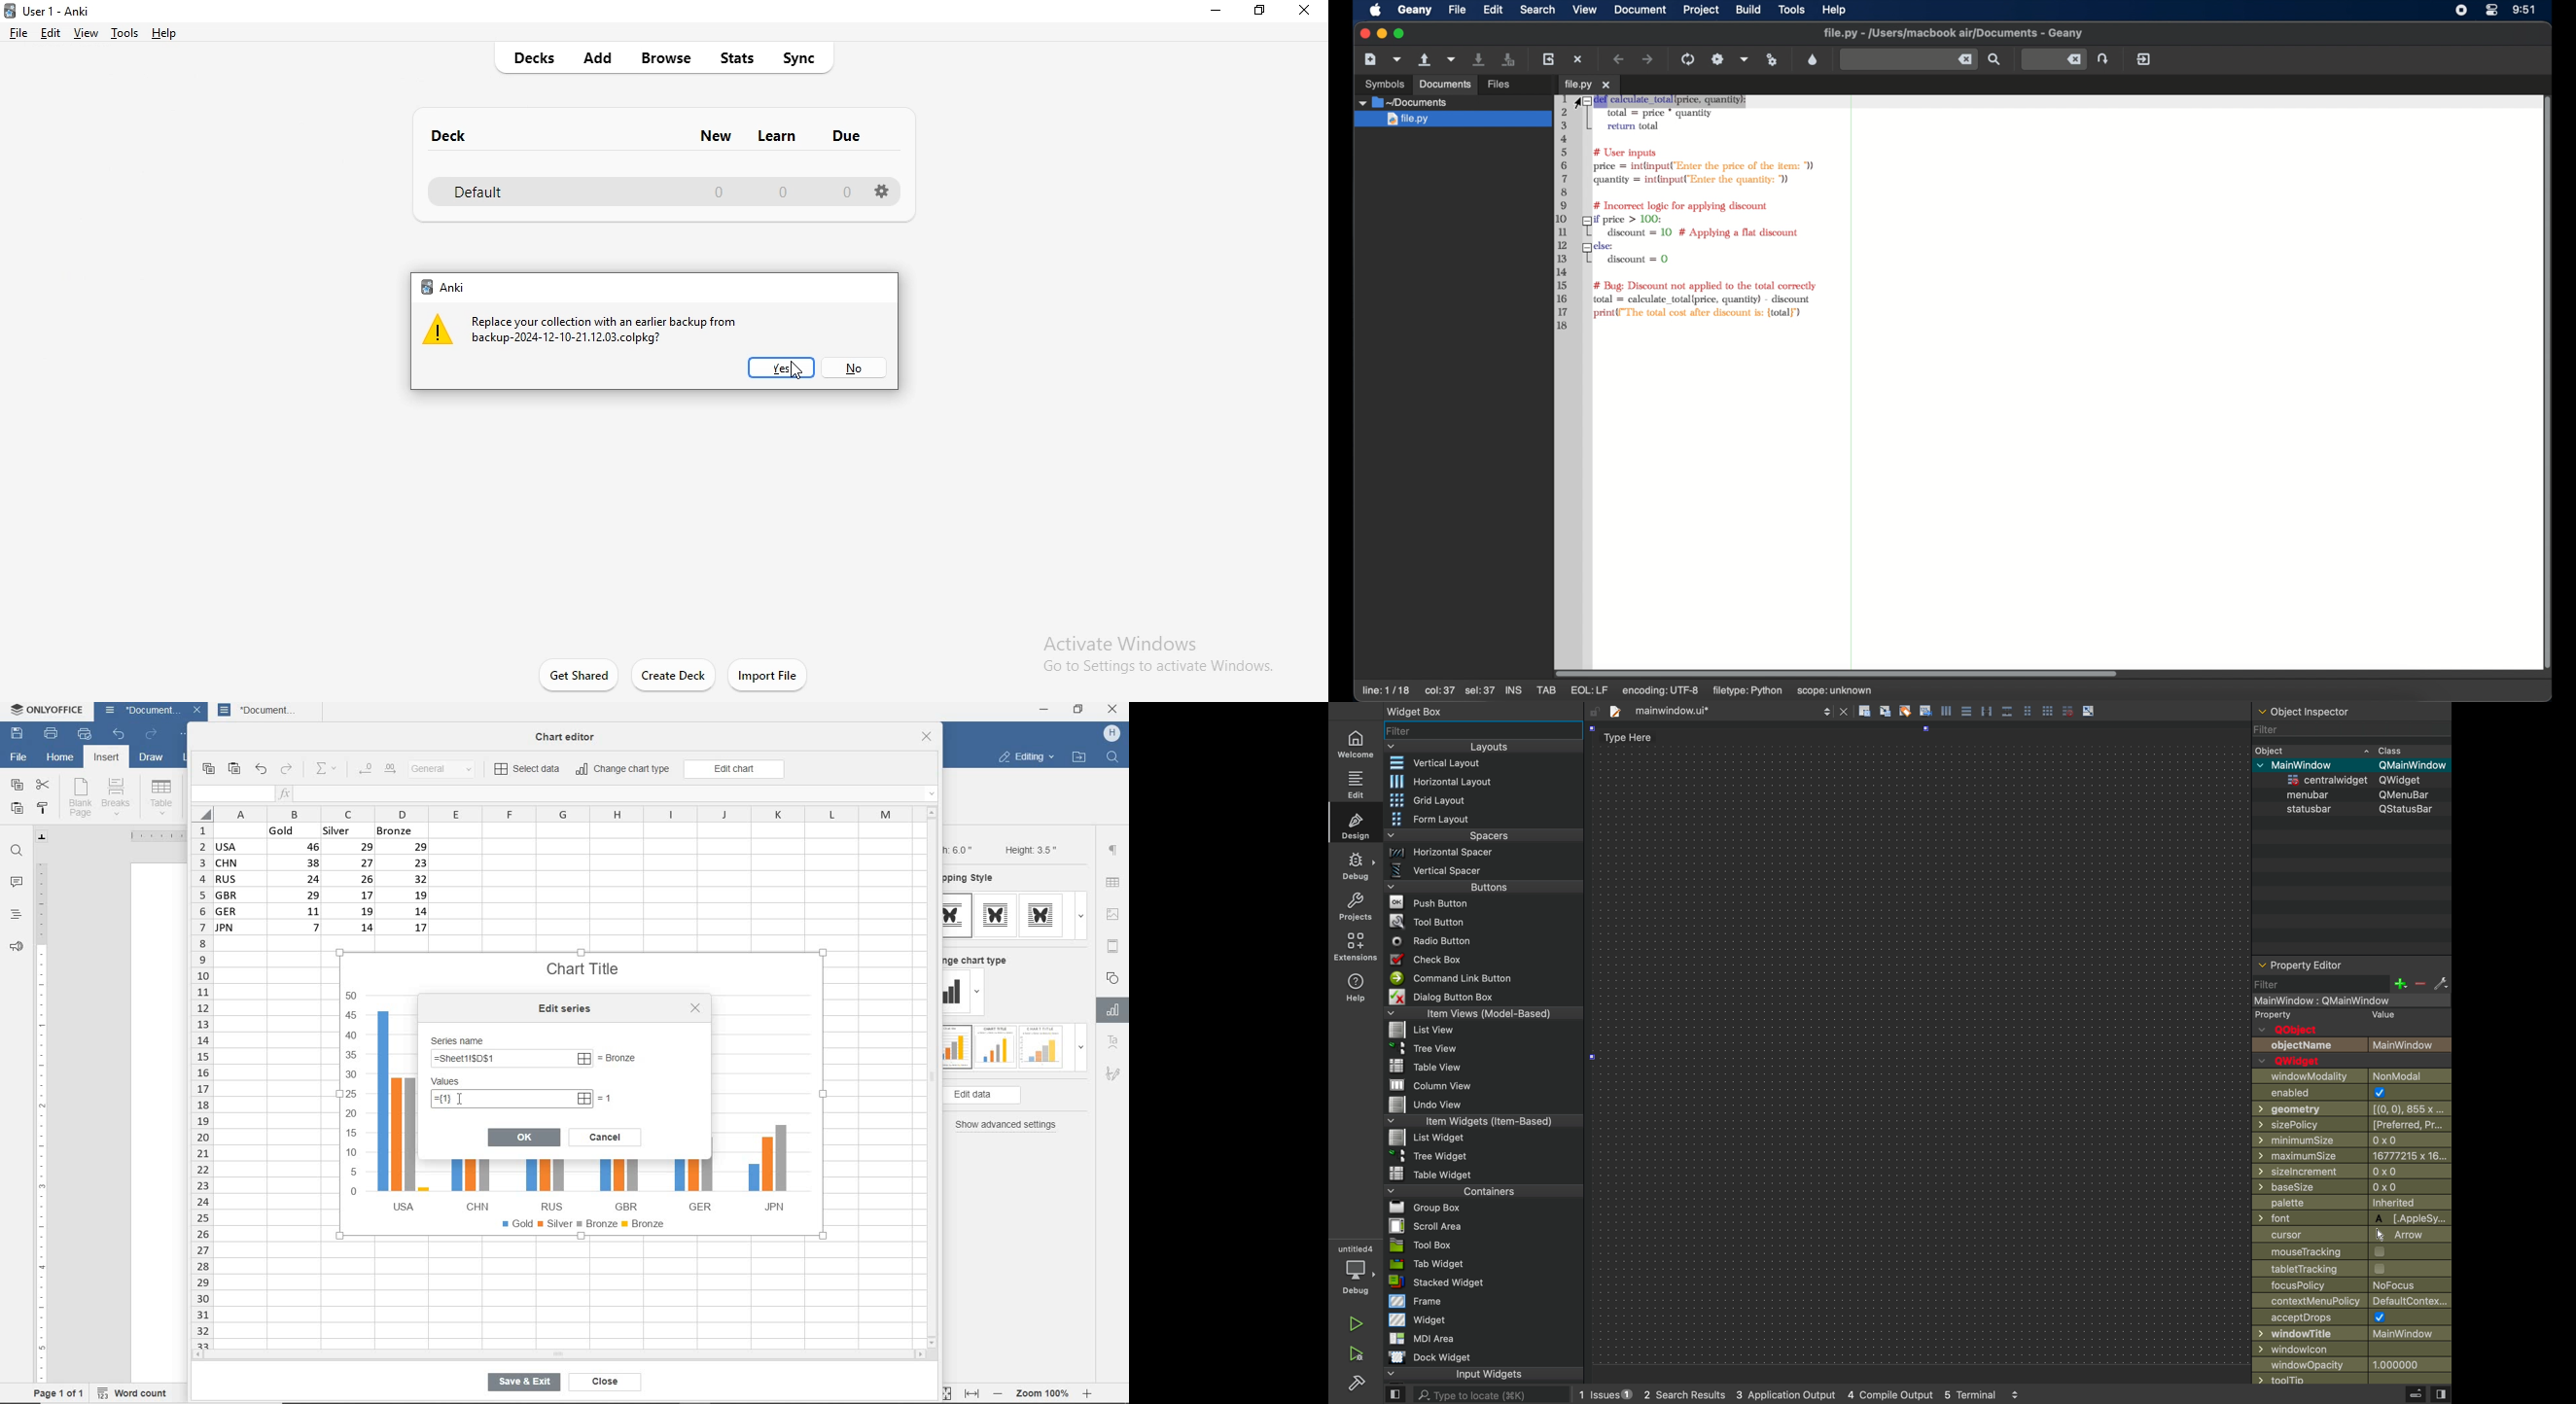  I want to click on value, so click(2379, 1016).